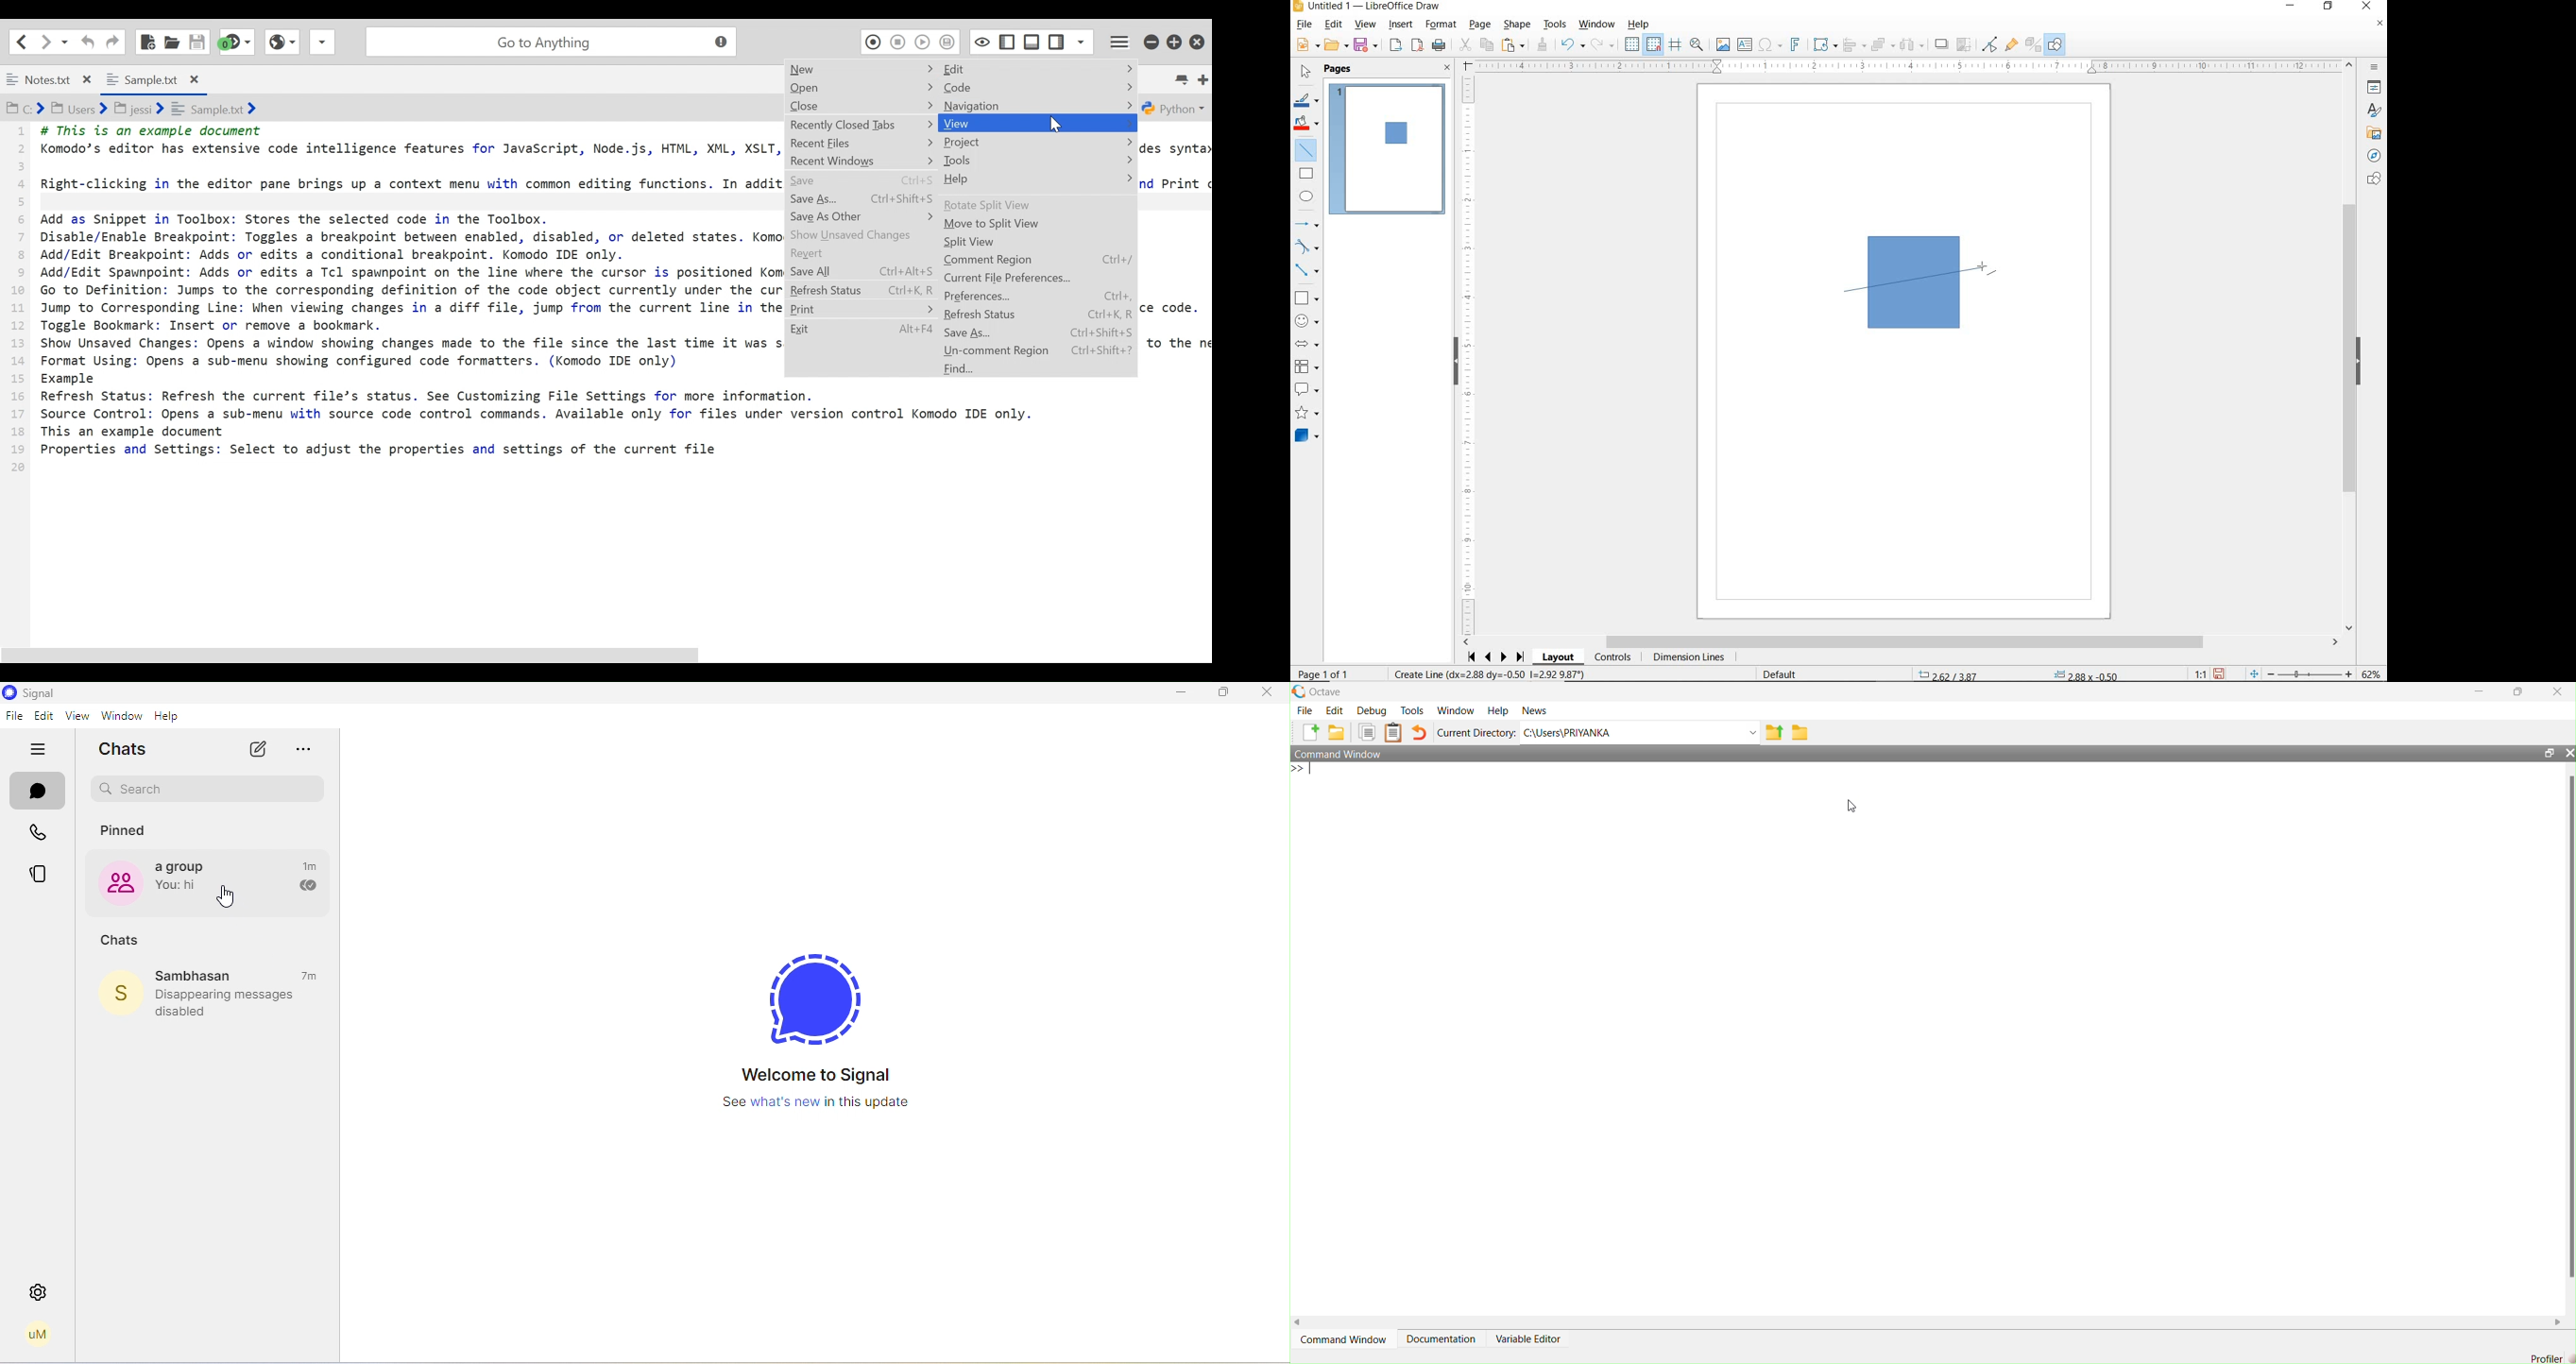  What do you see at coordinates (1339, 70) in the screenshot?
I see `PAGES` at bounding box center [1339, 70].